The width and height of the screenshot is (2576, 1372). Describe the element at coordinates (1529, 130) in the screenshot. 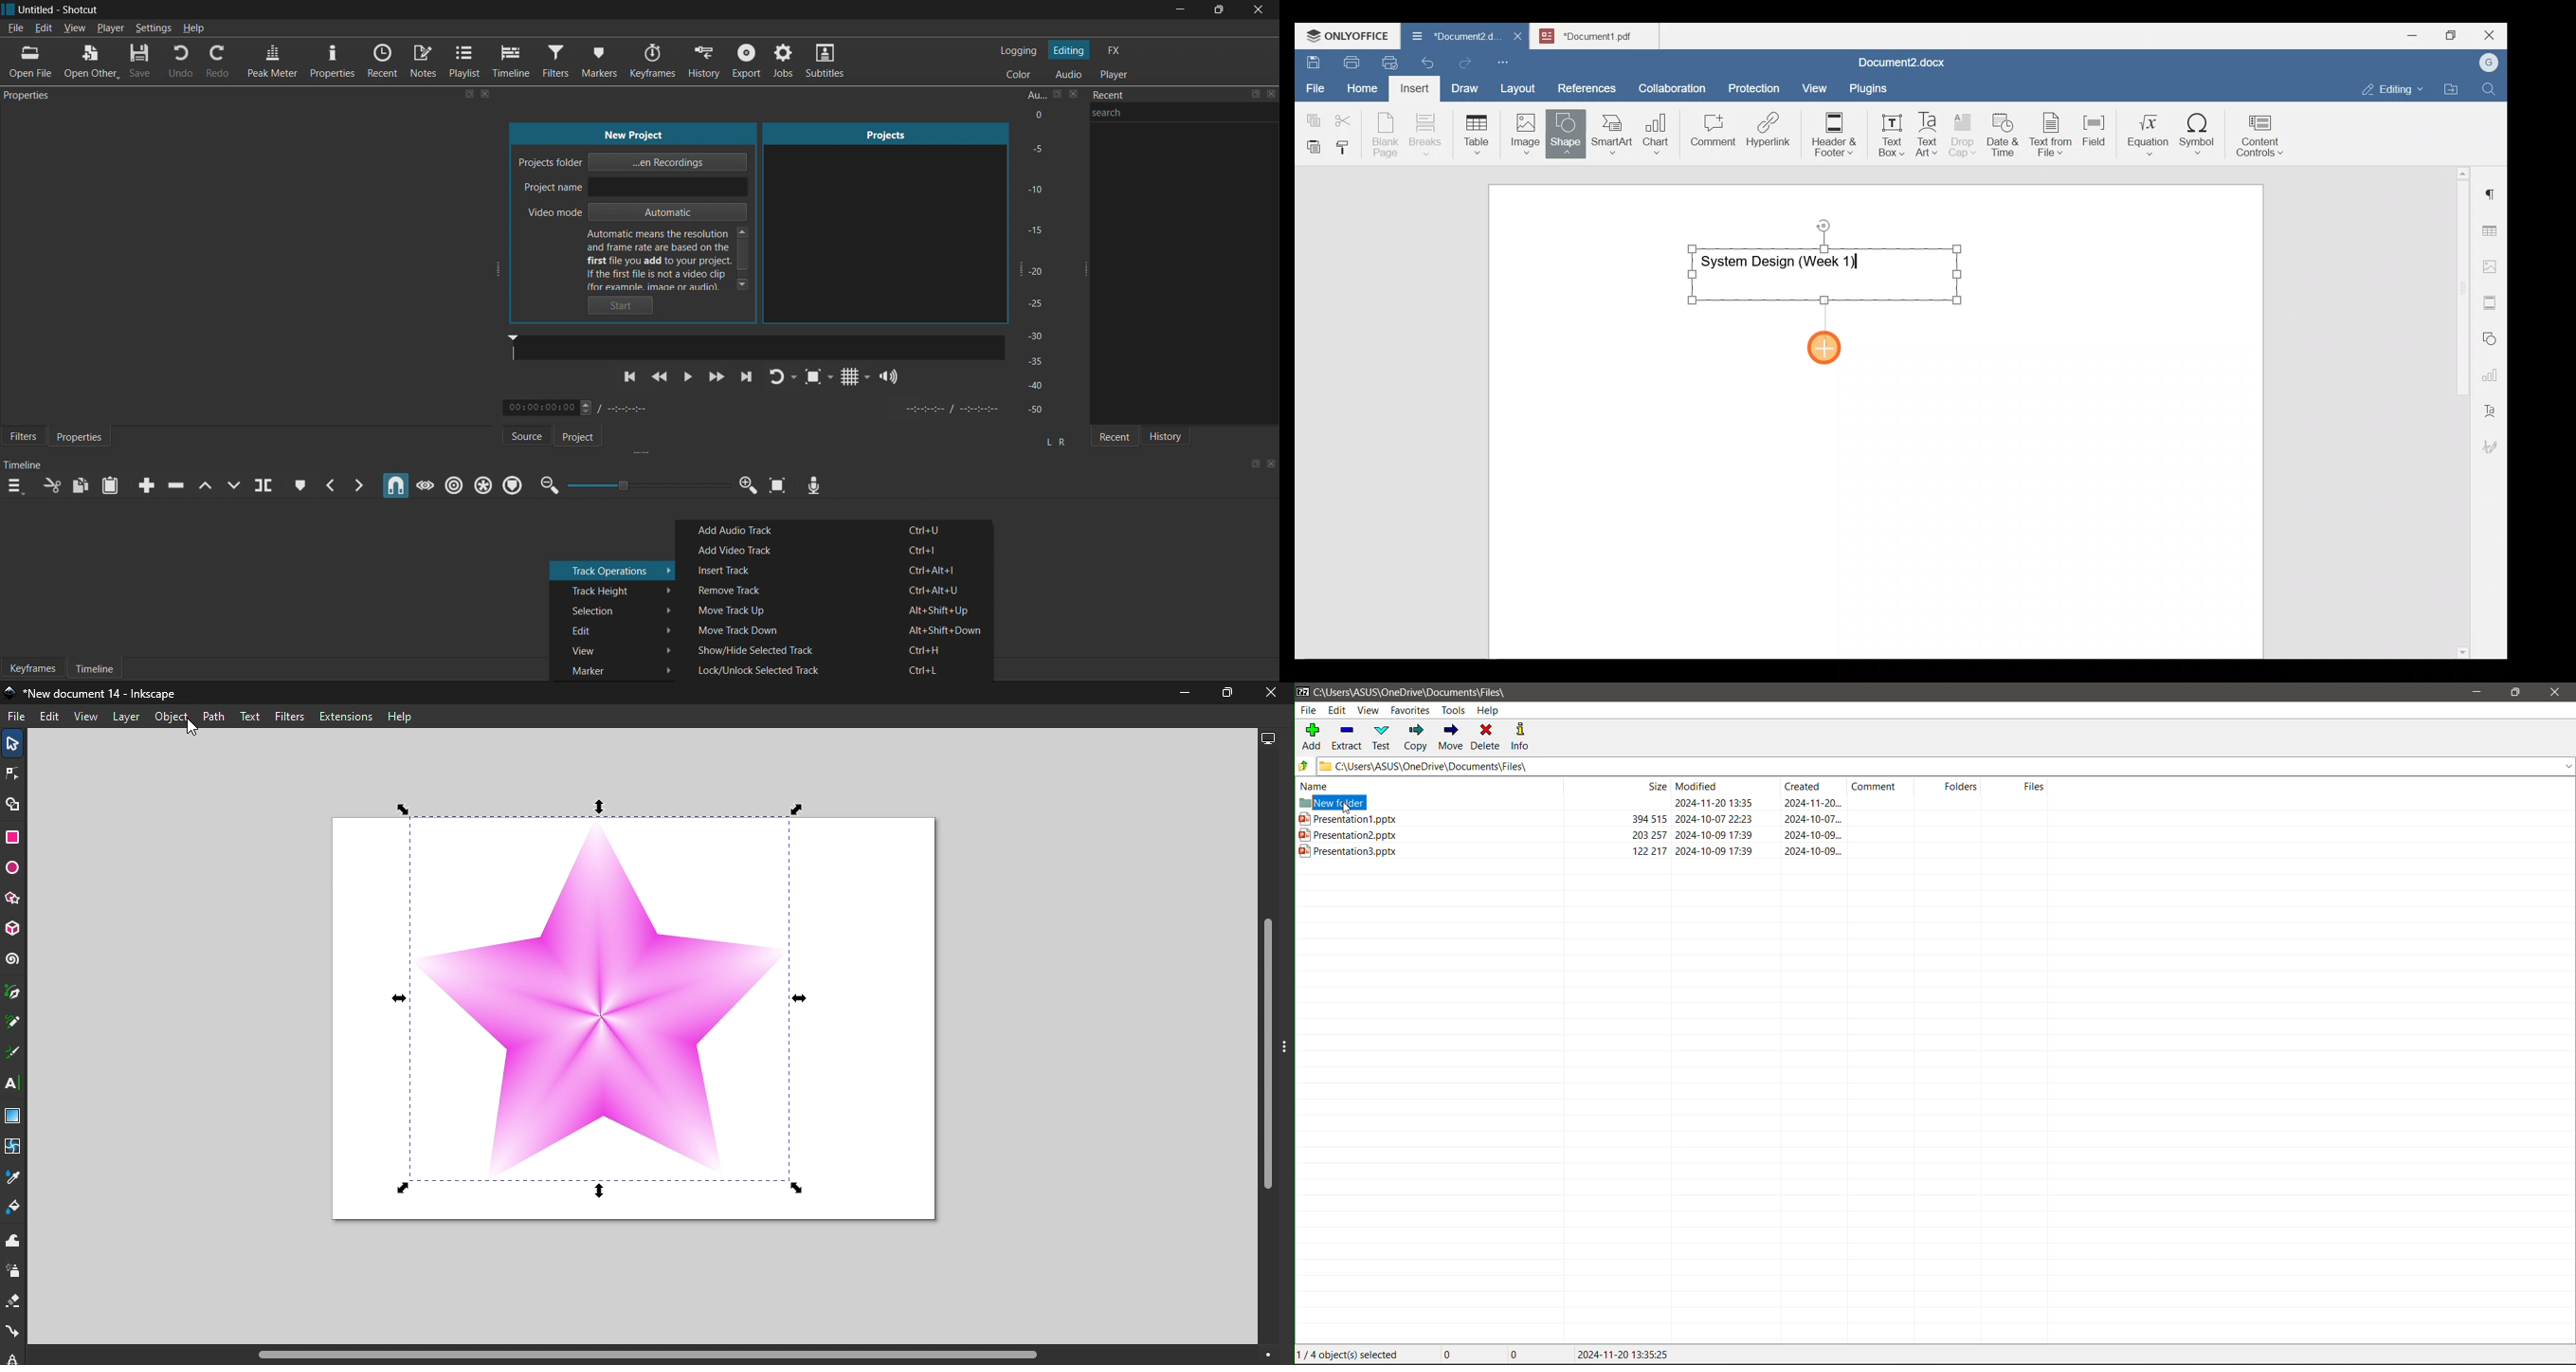

I see `Image` at that location.